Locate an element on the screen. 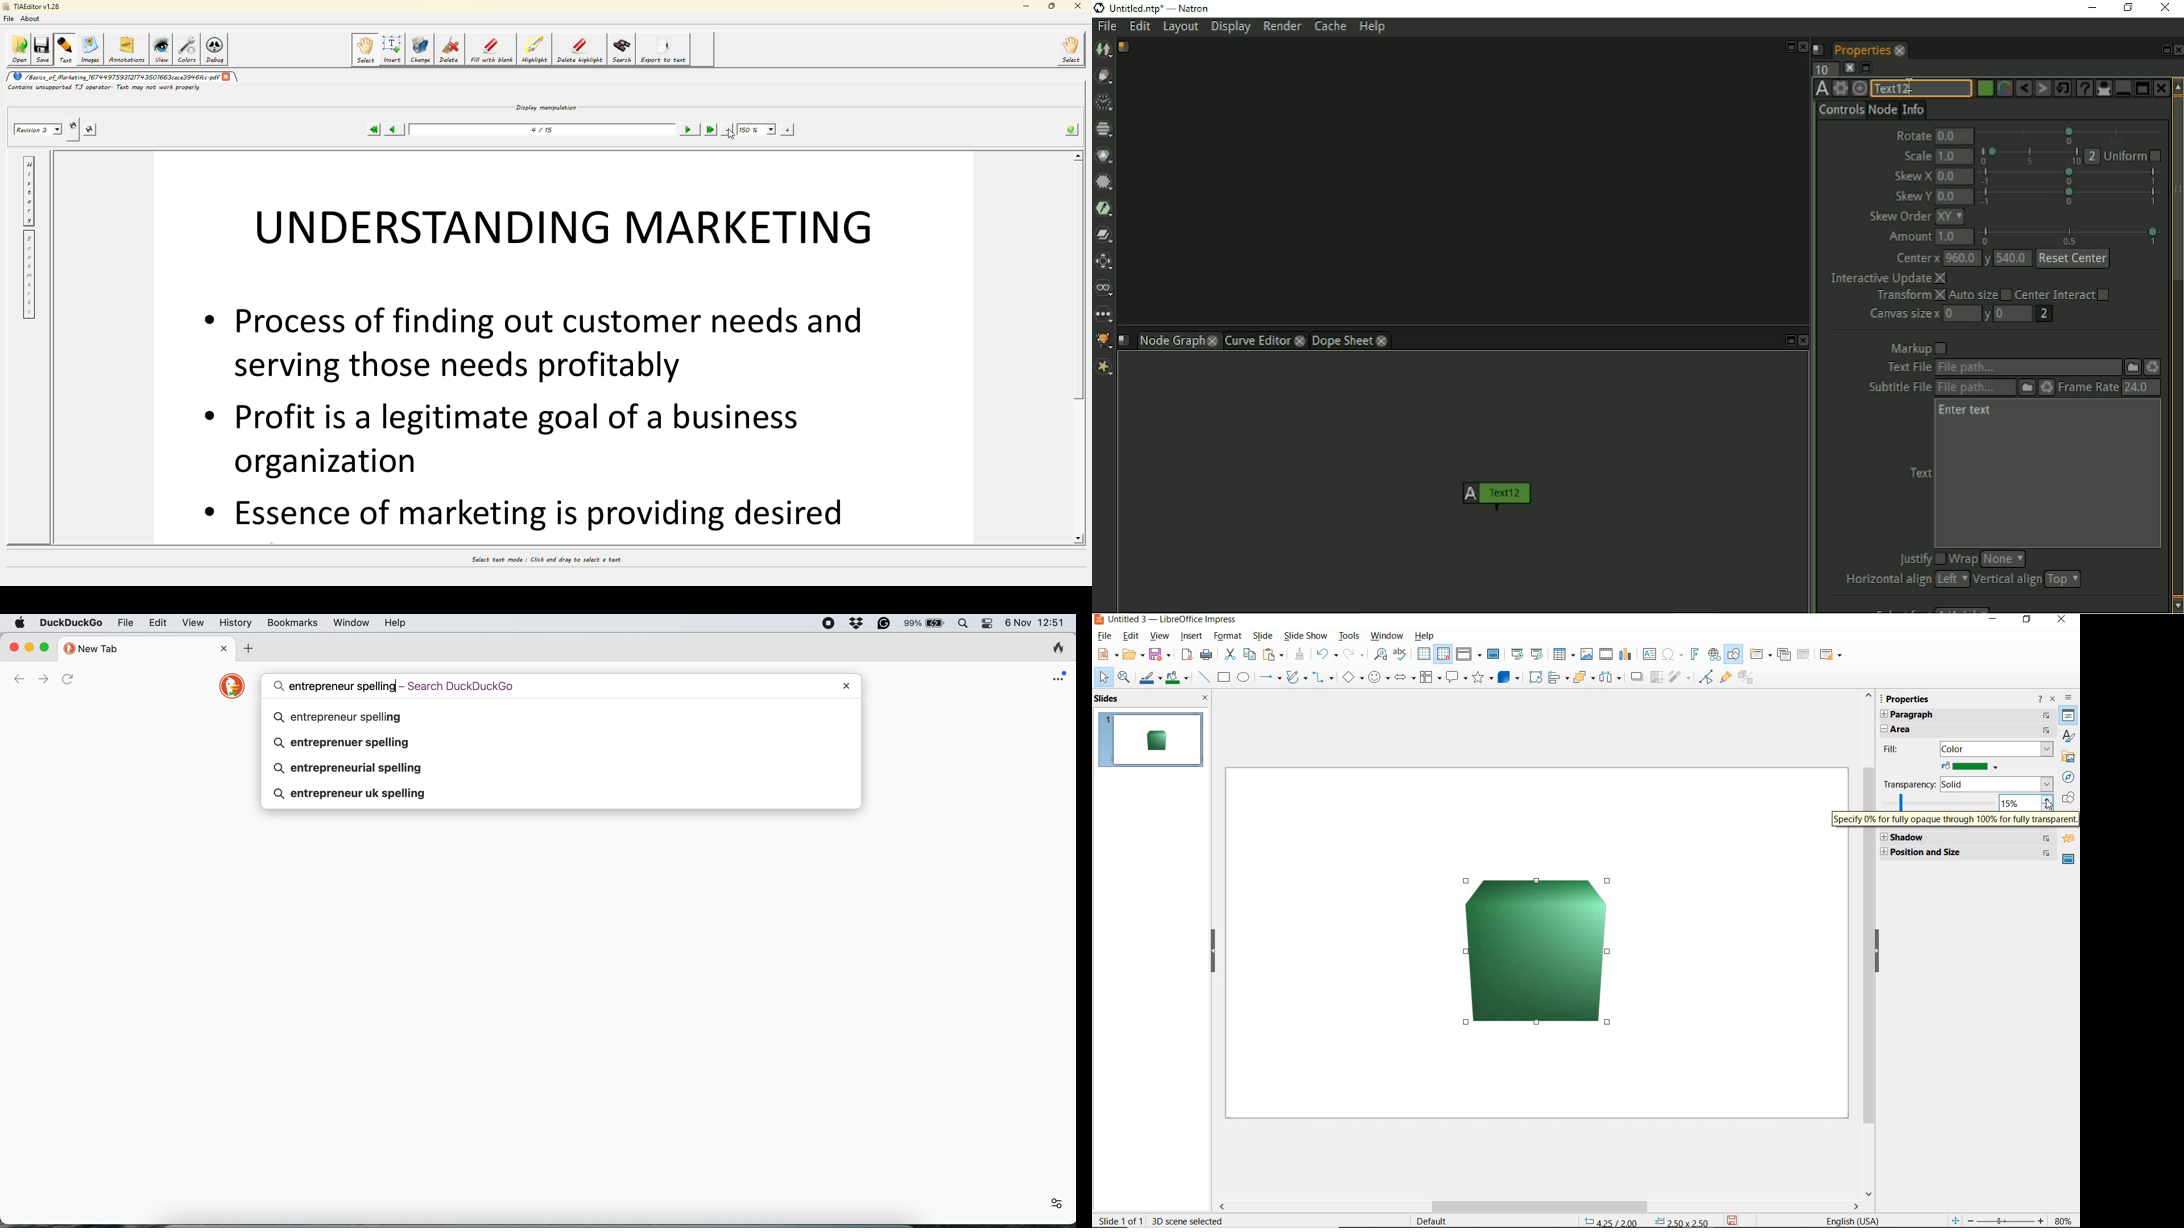 This screenshot has width=2184, height=1232. PARAGRAPH is located at coordinates (1964, 716).